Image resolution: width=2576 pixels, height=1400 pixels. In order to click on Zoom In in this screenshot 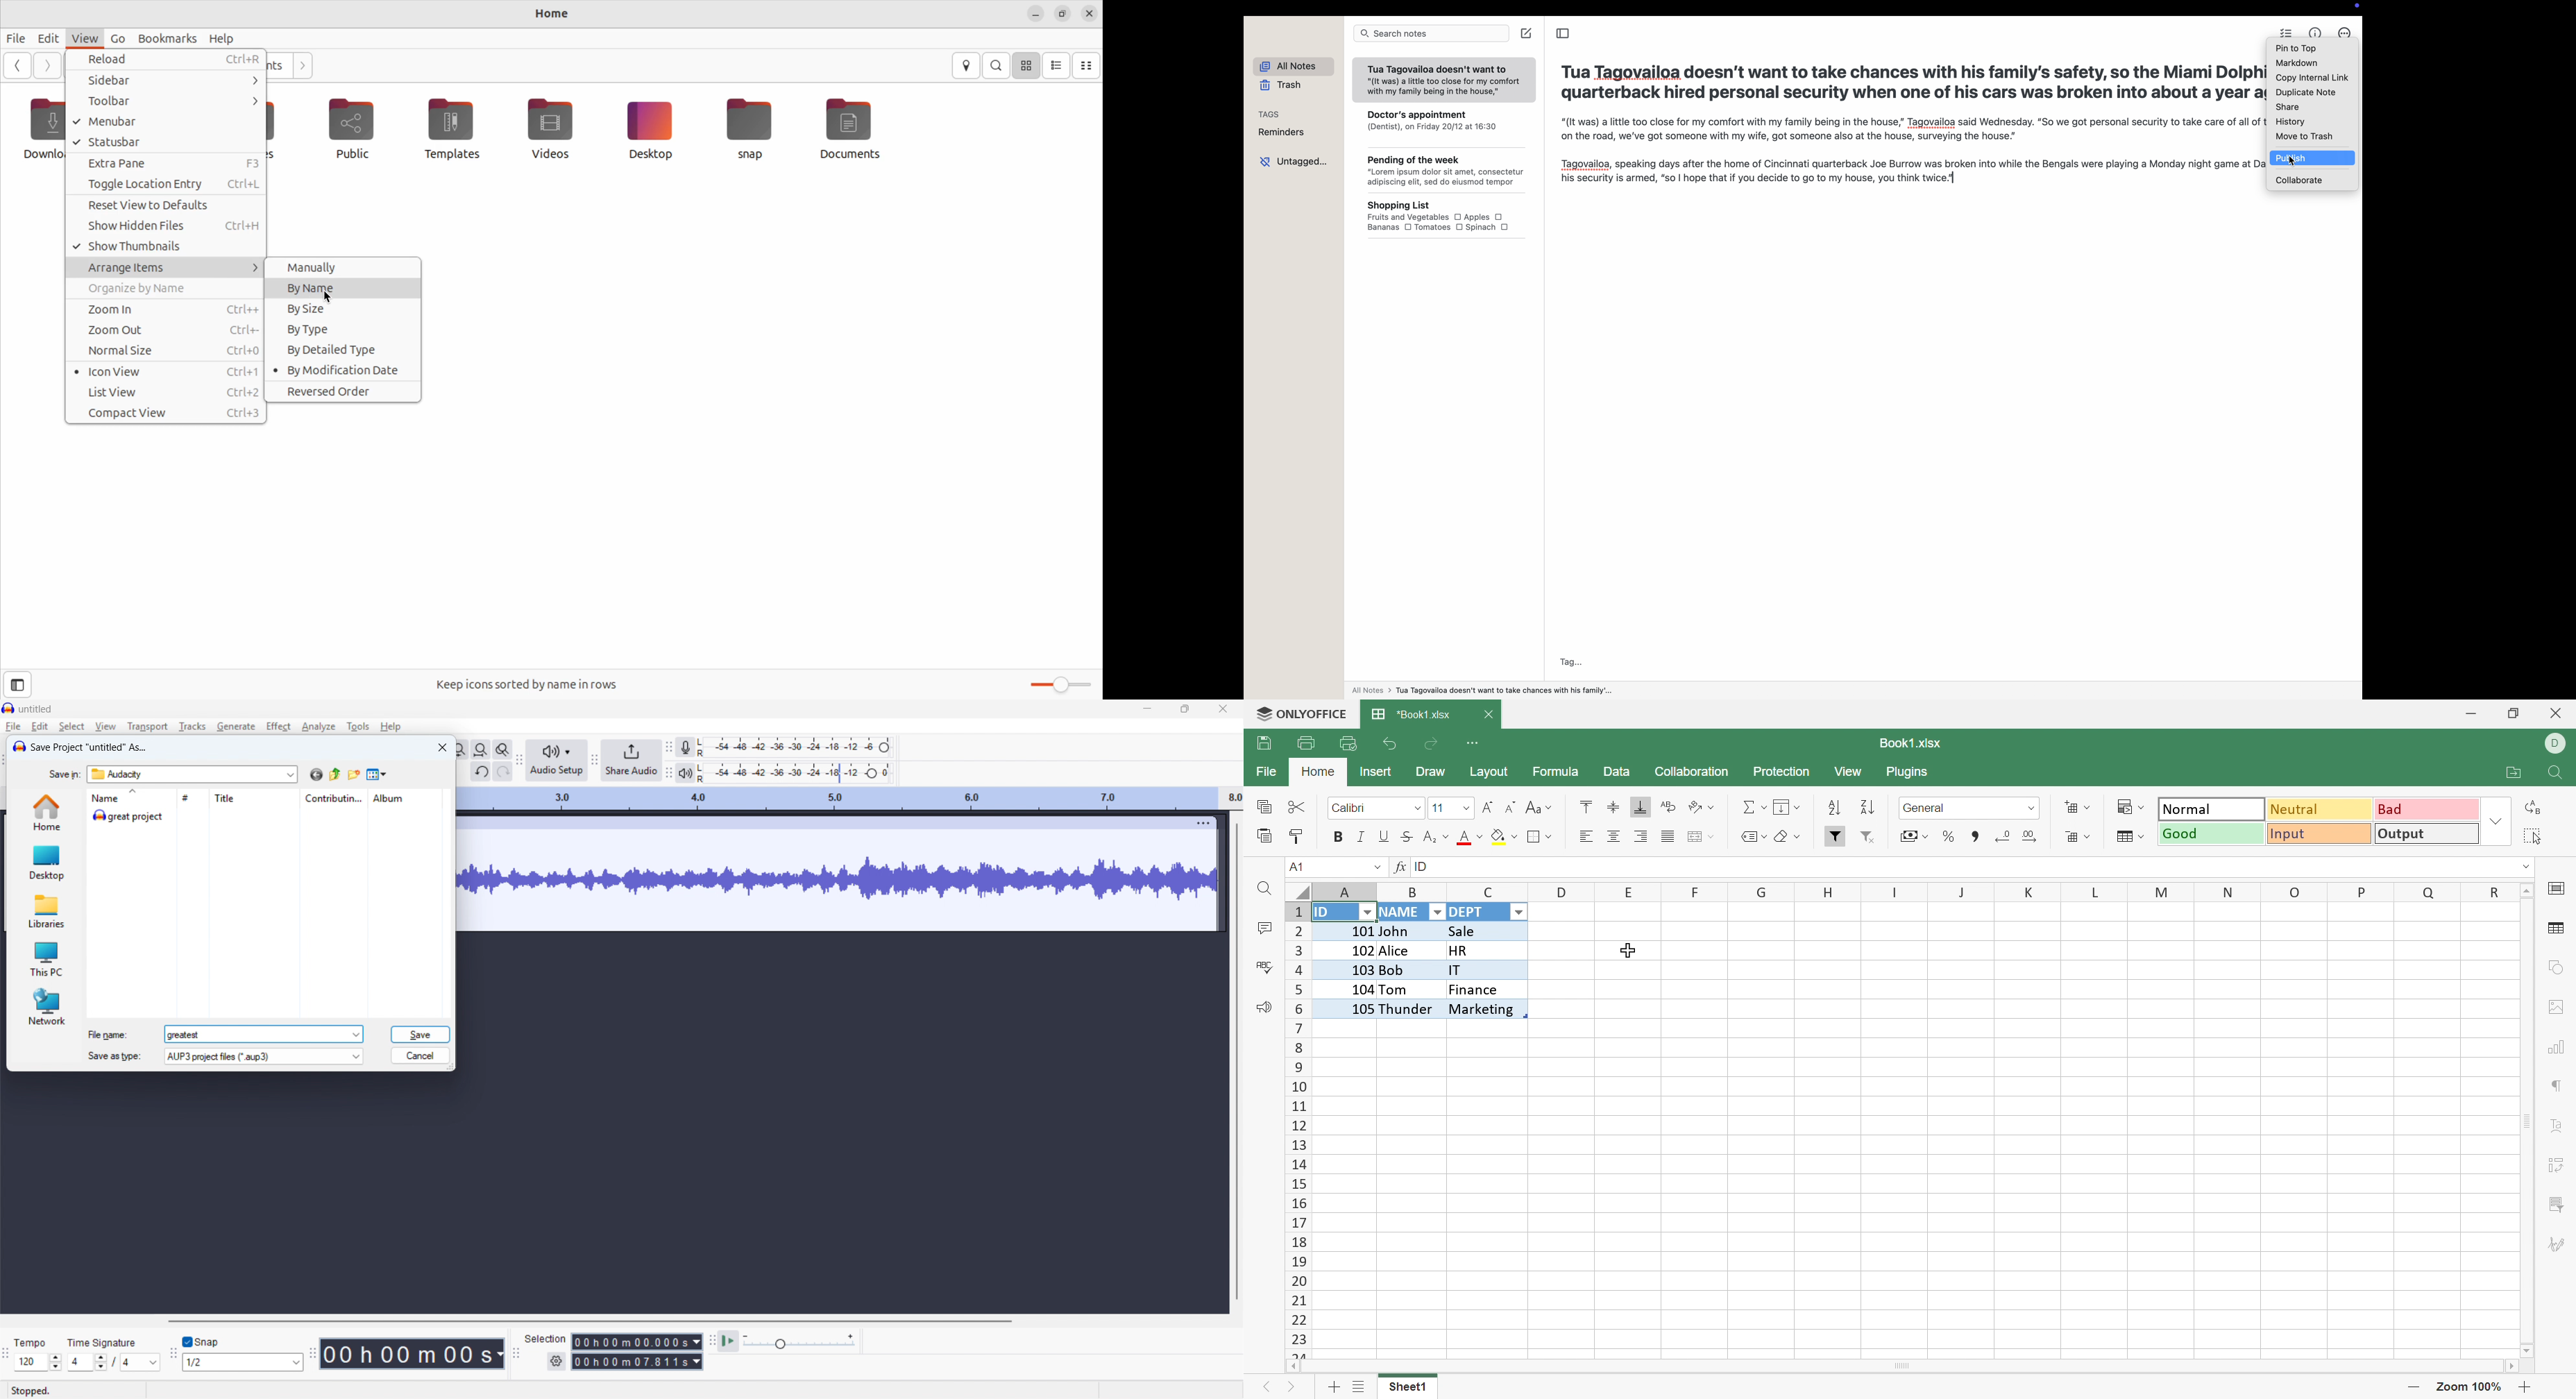, I will do `click(2525, 1387)`.